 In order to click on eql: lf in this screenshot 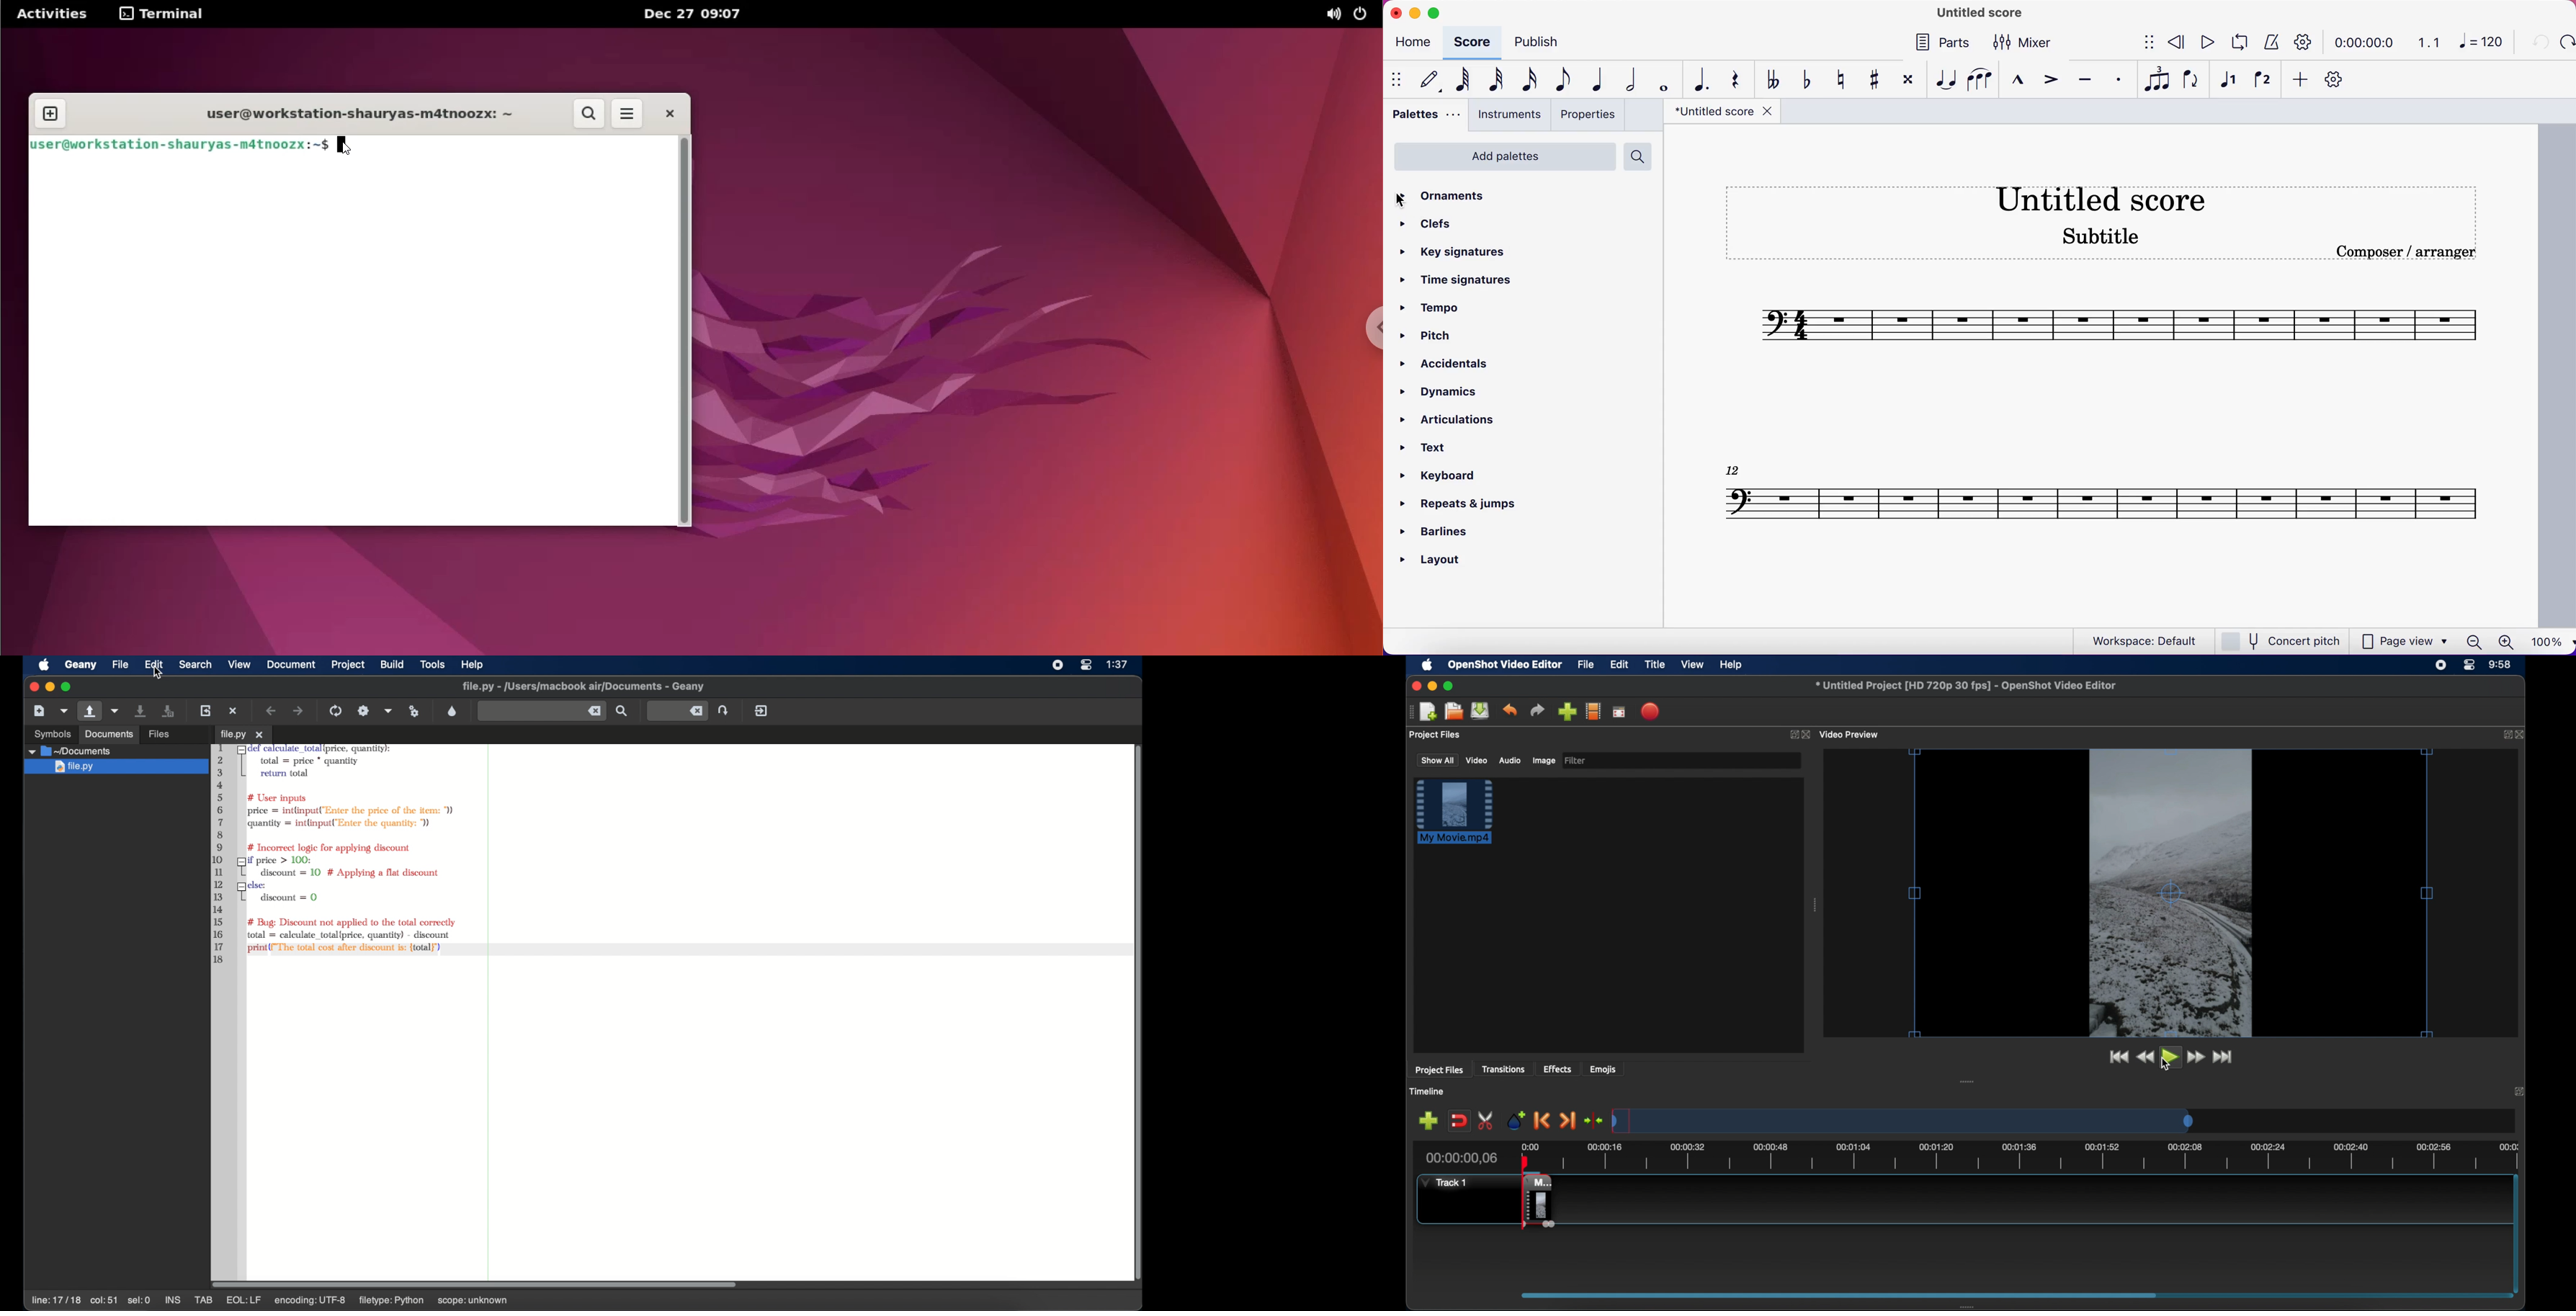, I will do `click(244, 1301)`.